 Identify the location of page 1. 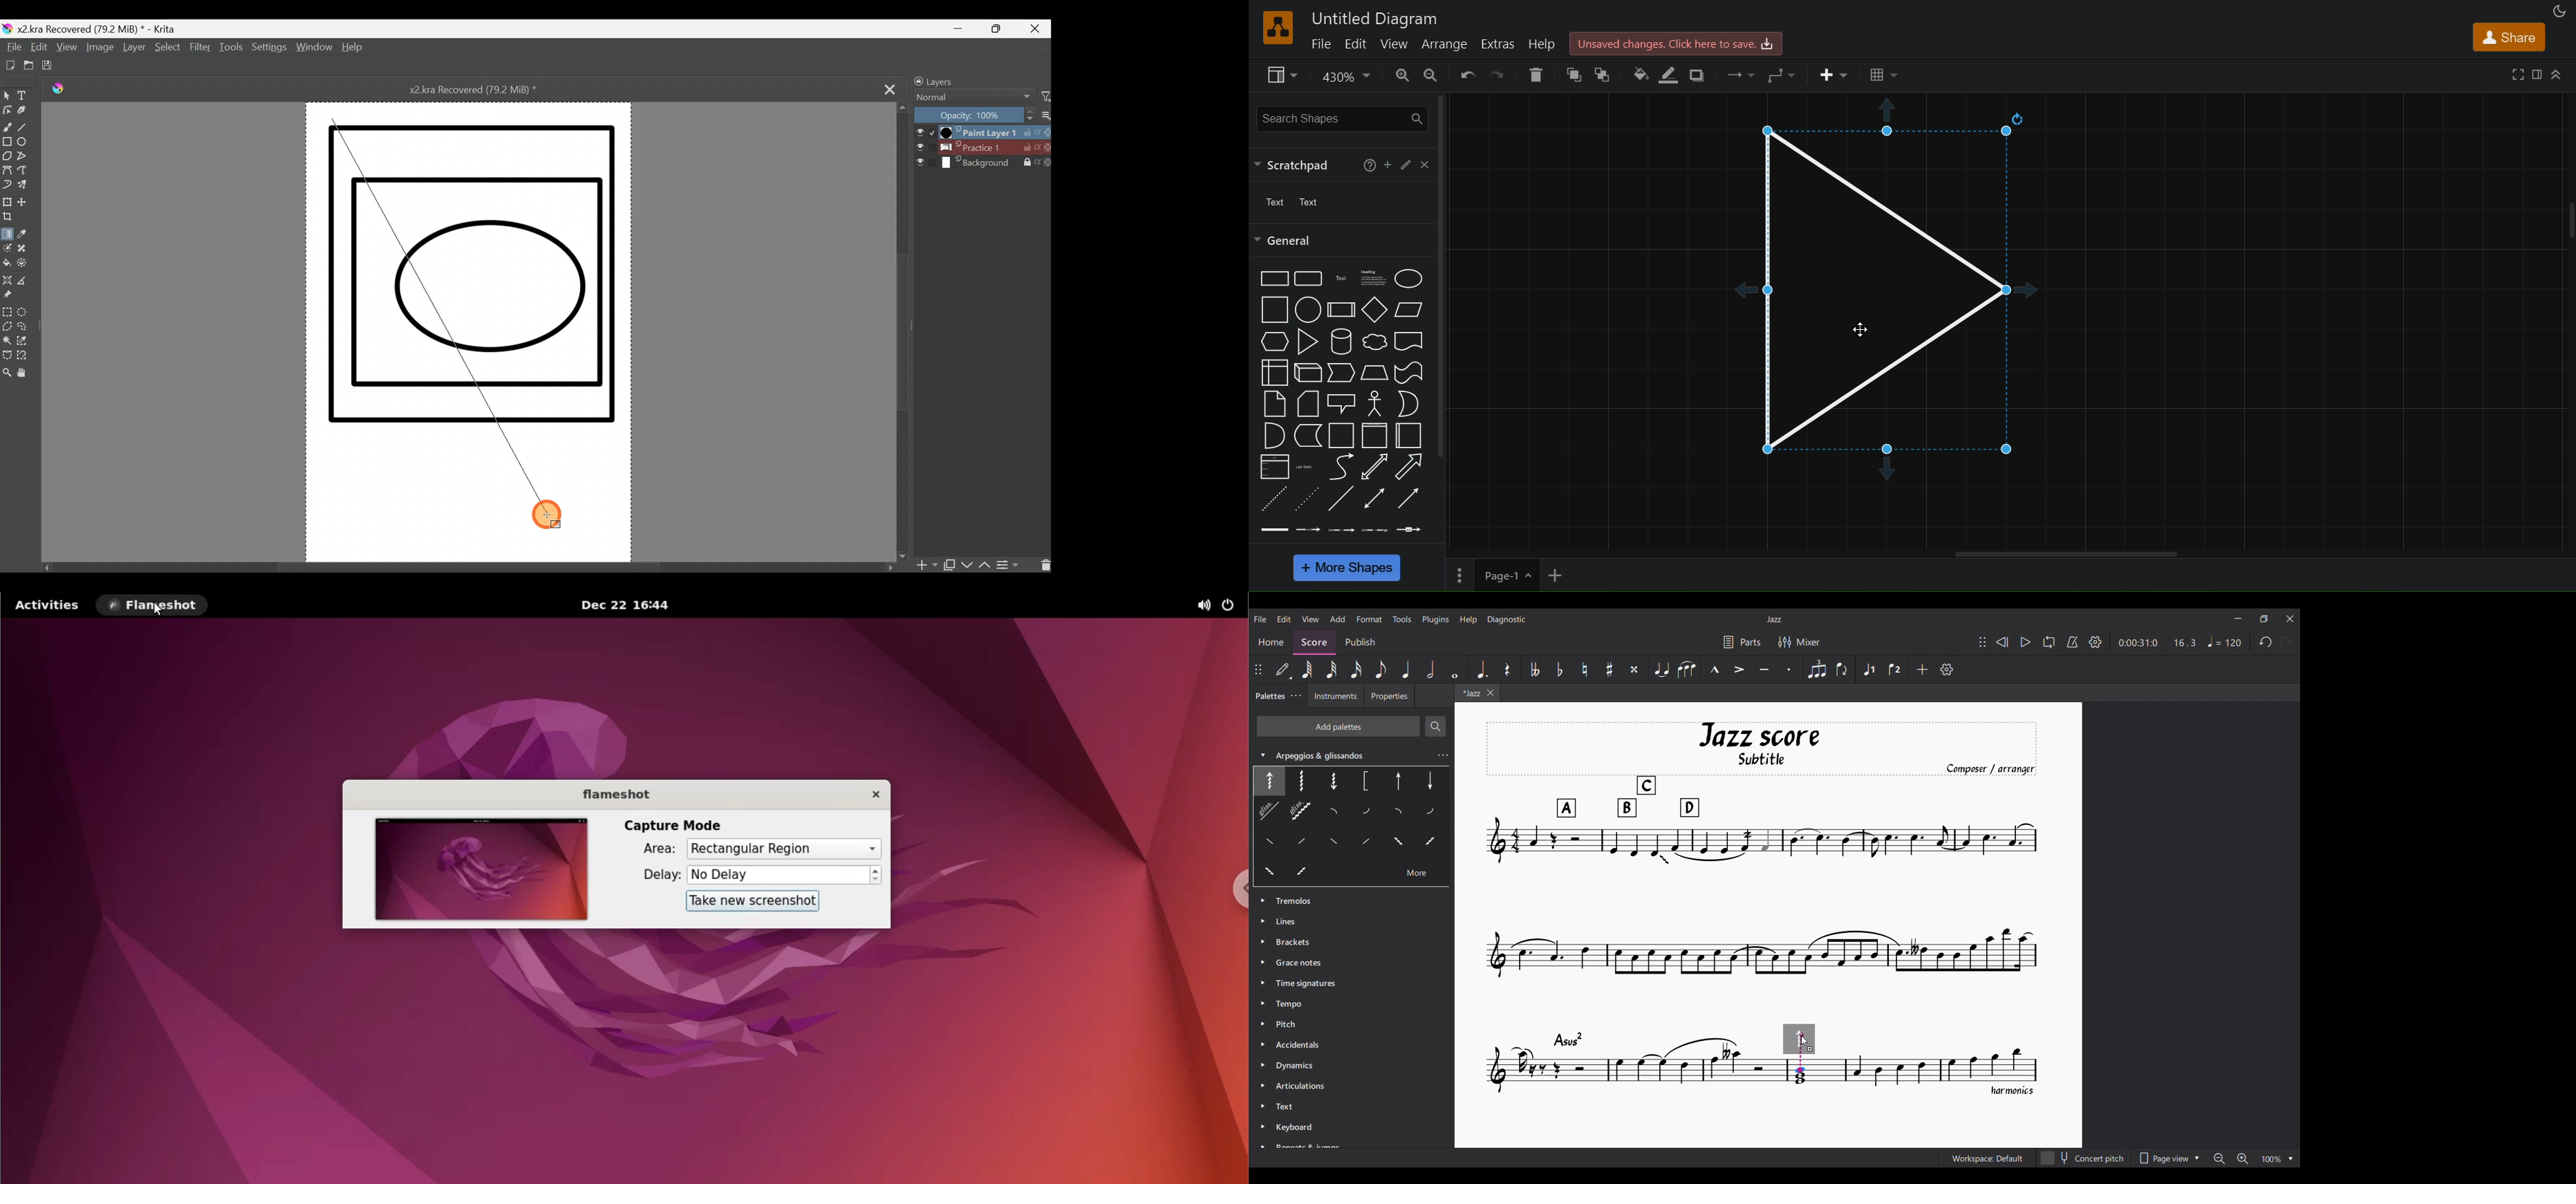
(1511, 574).